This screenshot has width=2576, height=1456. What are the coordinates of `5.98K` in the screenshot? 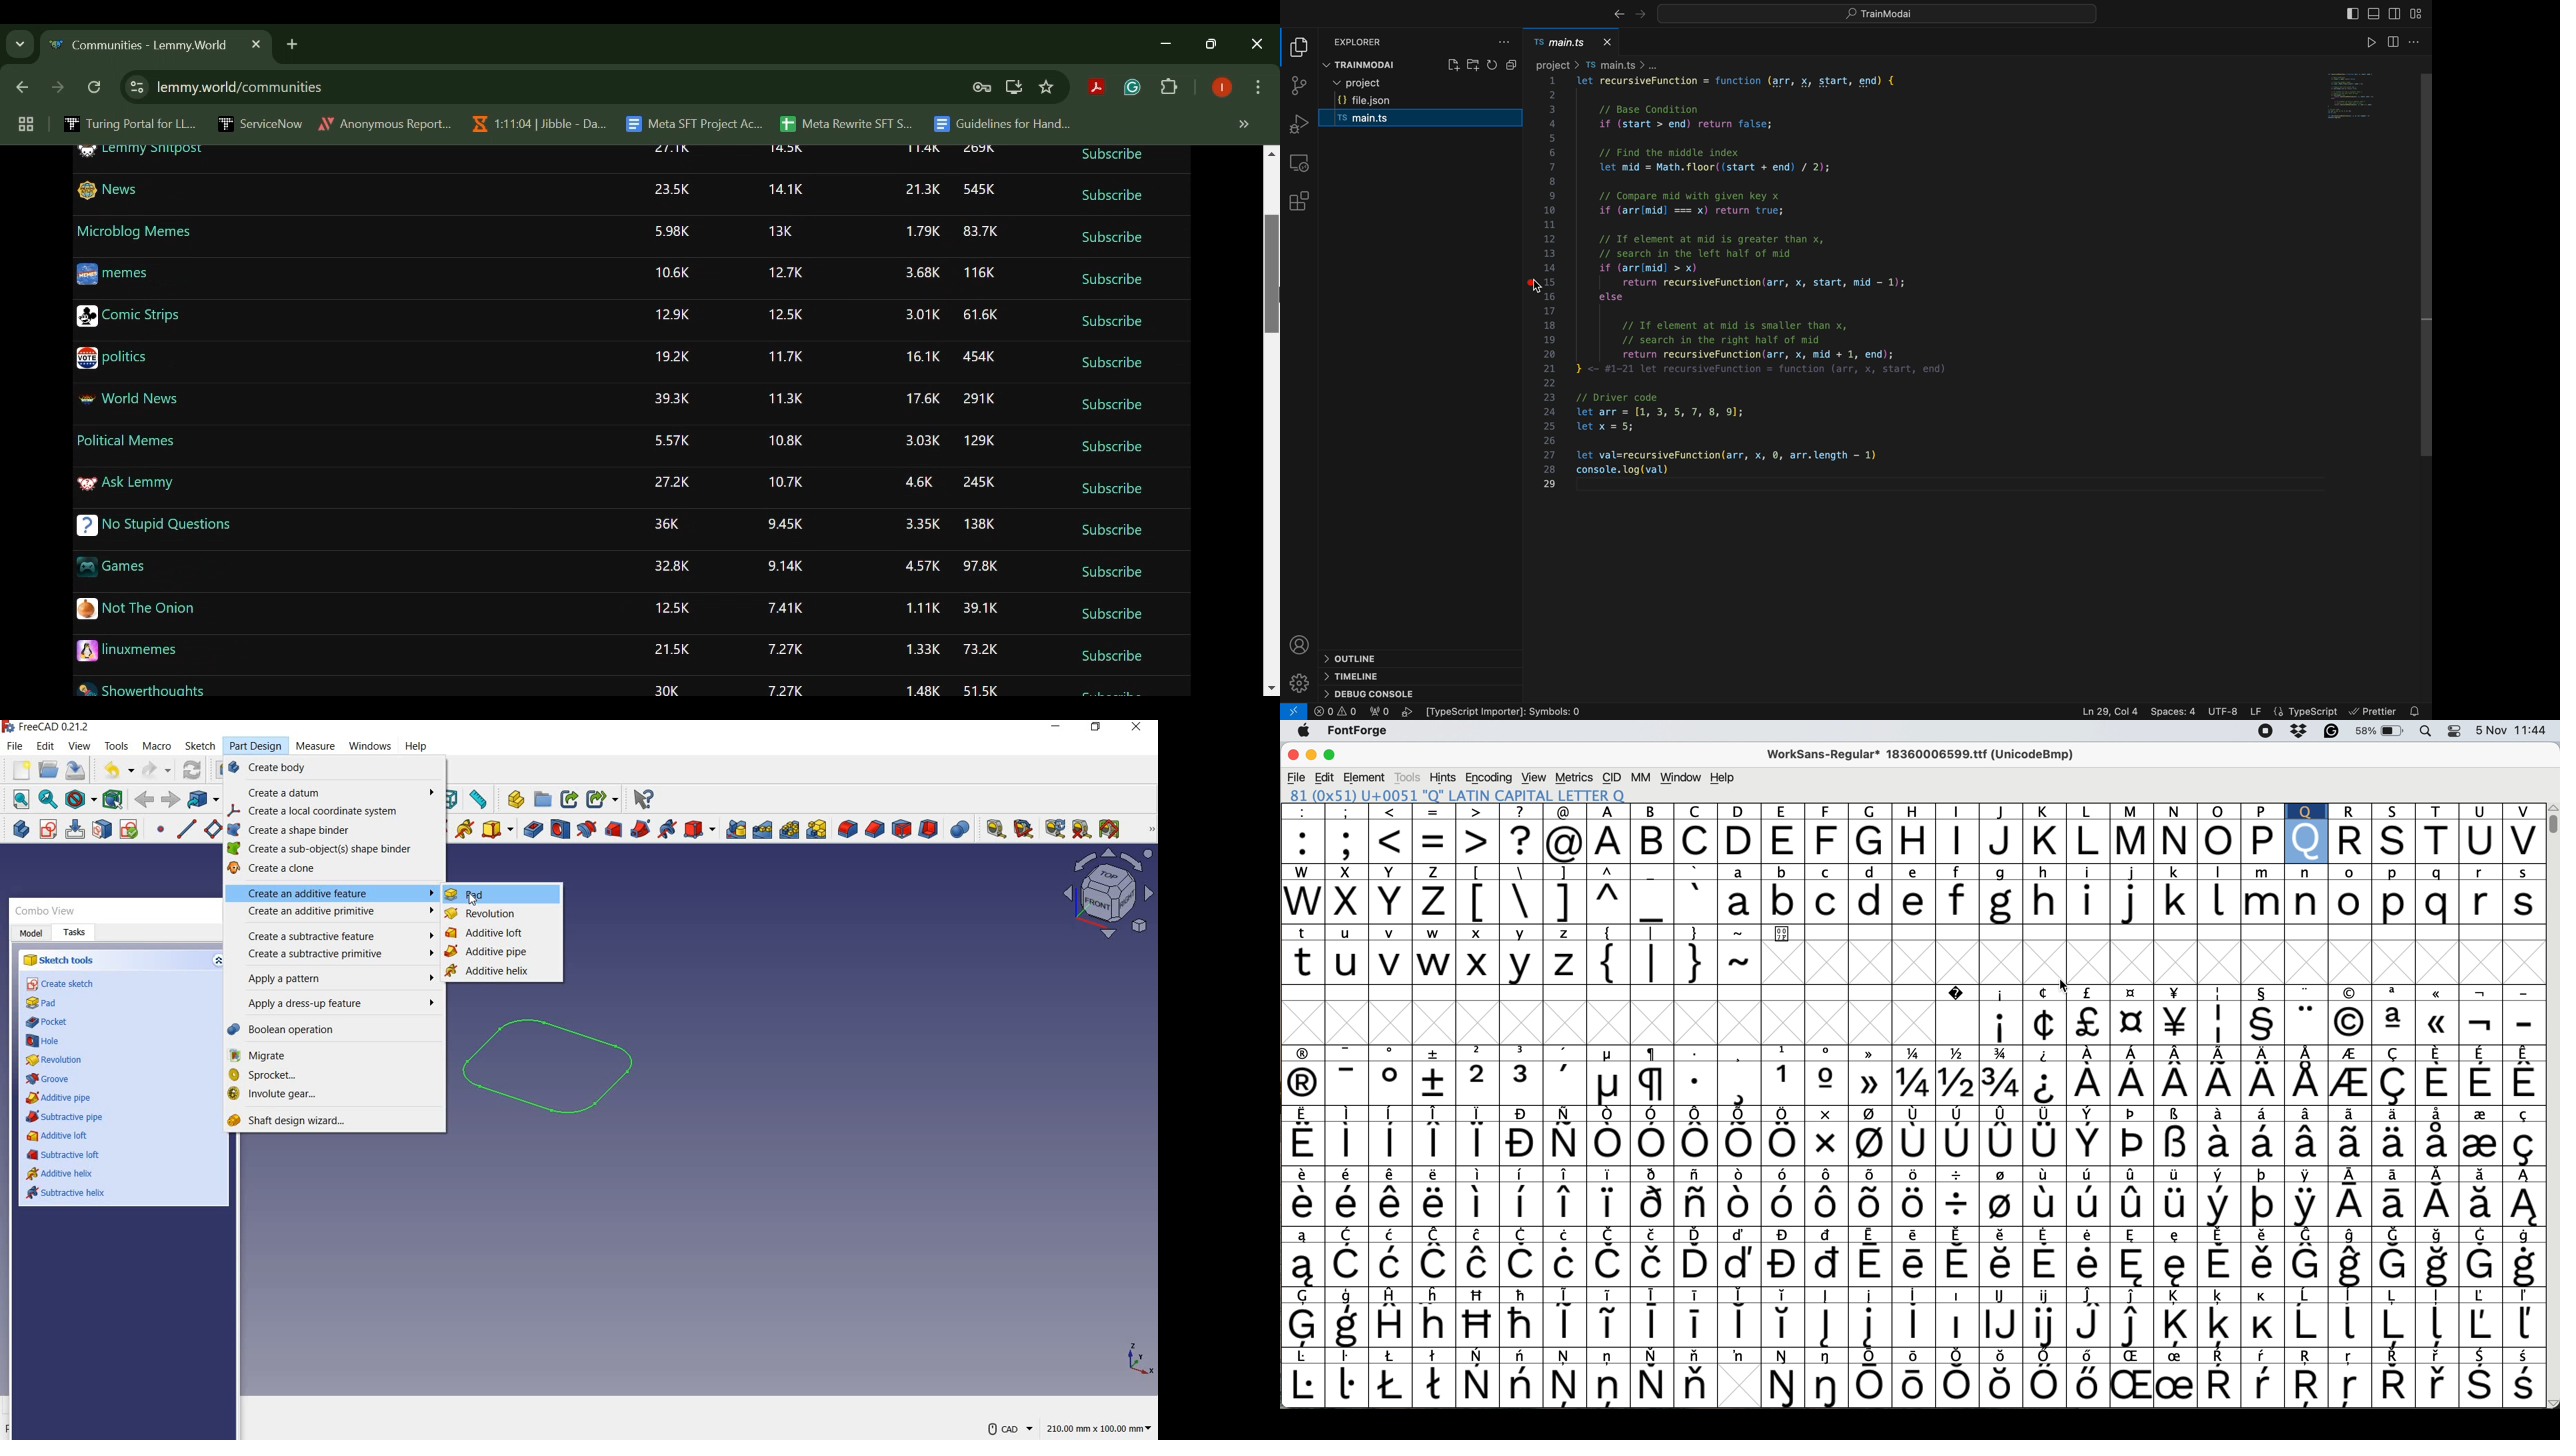 It's located at (672, 231).